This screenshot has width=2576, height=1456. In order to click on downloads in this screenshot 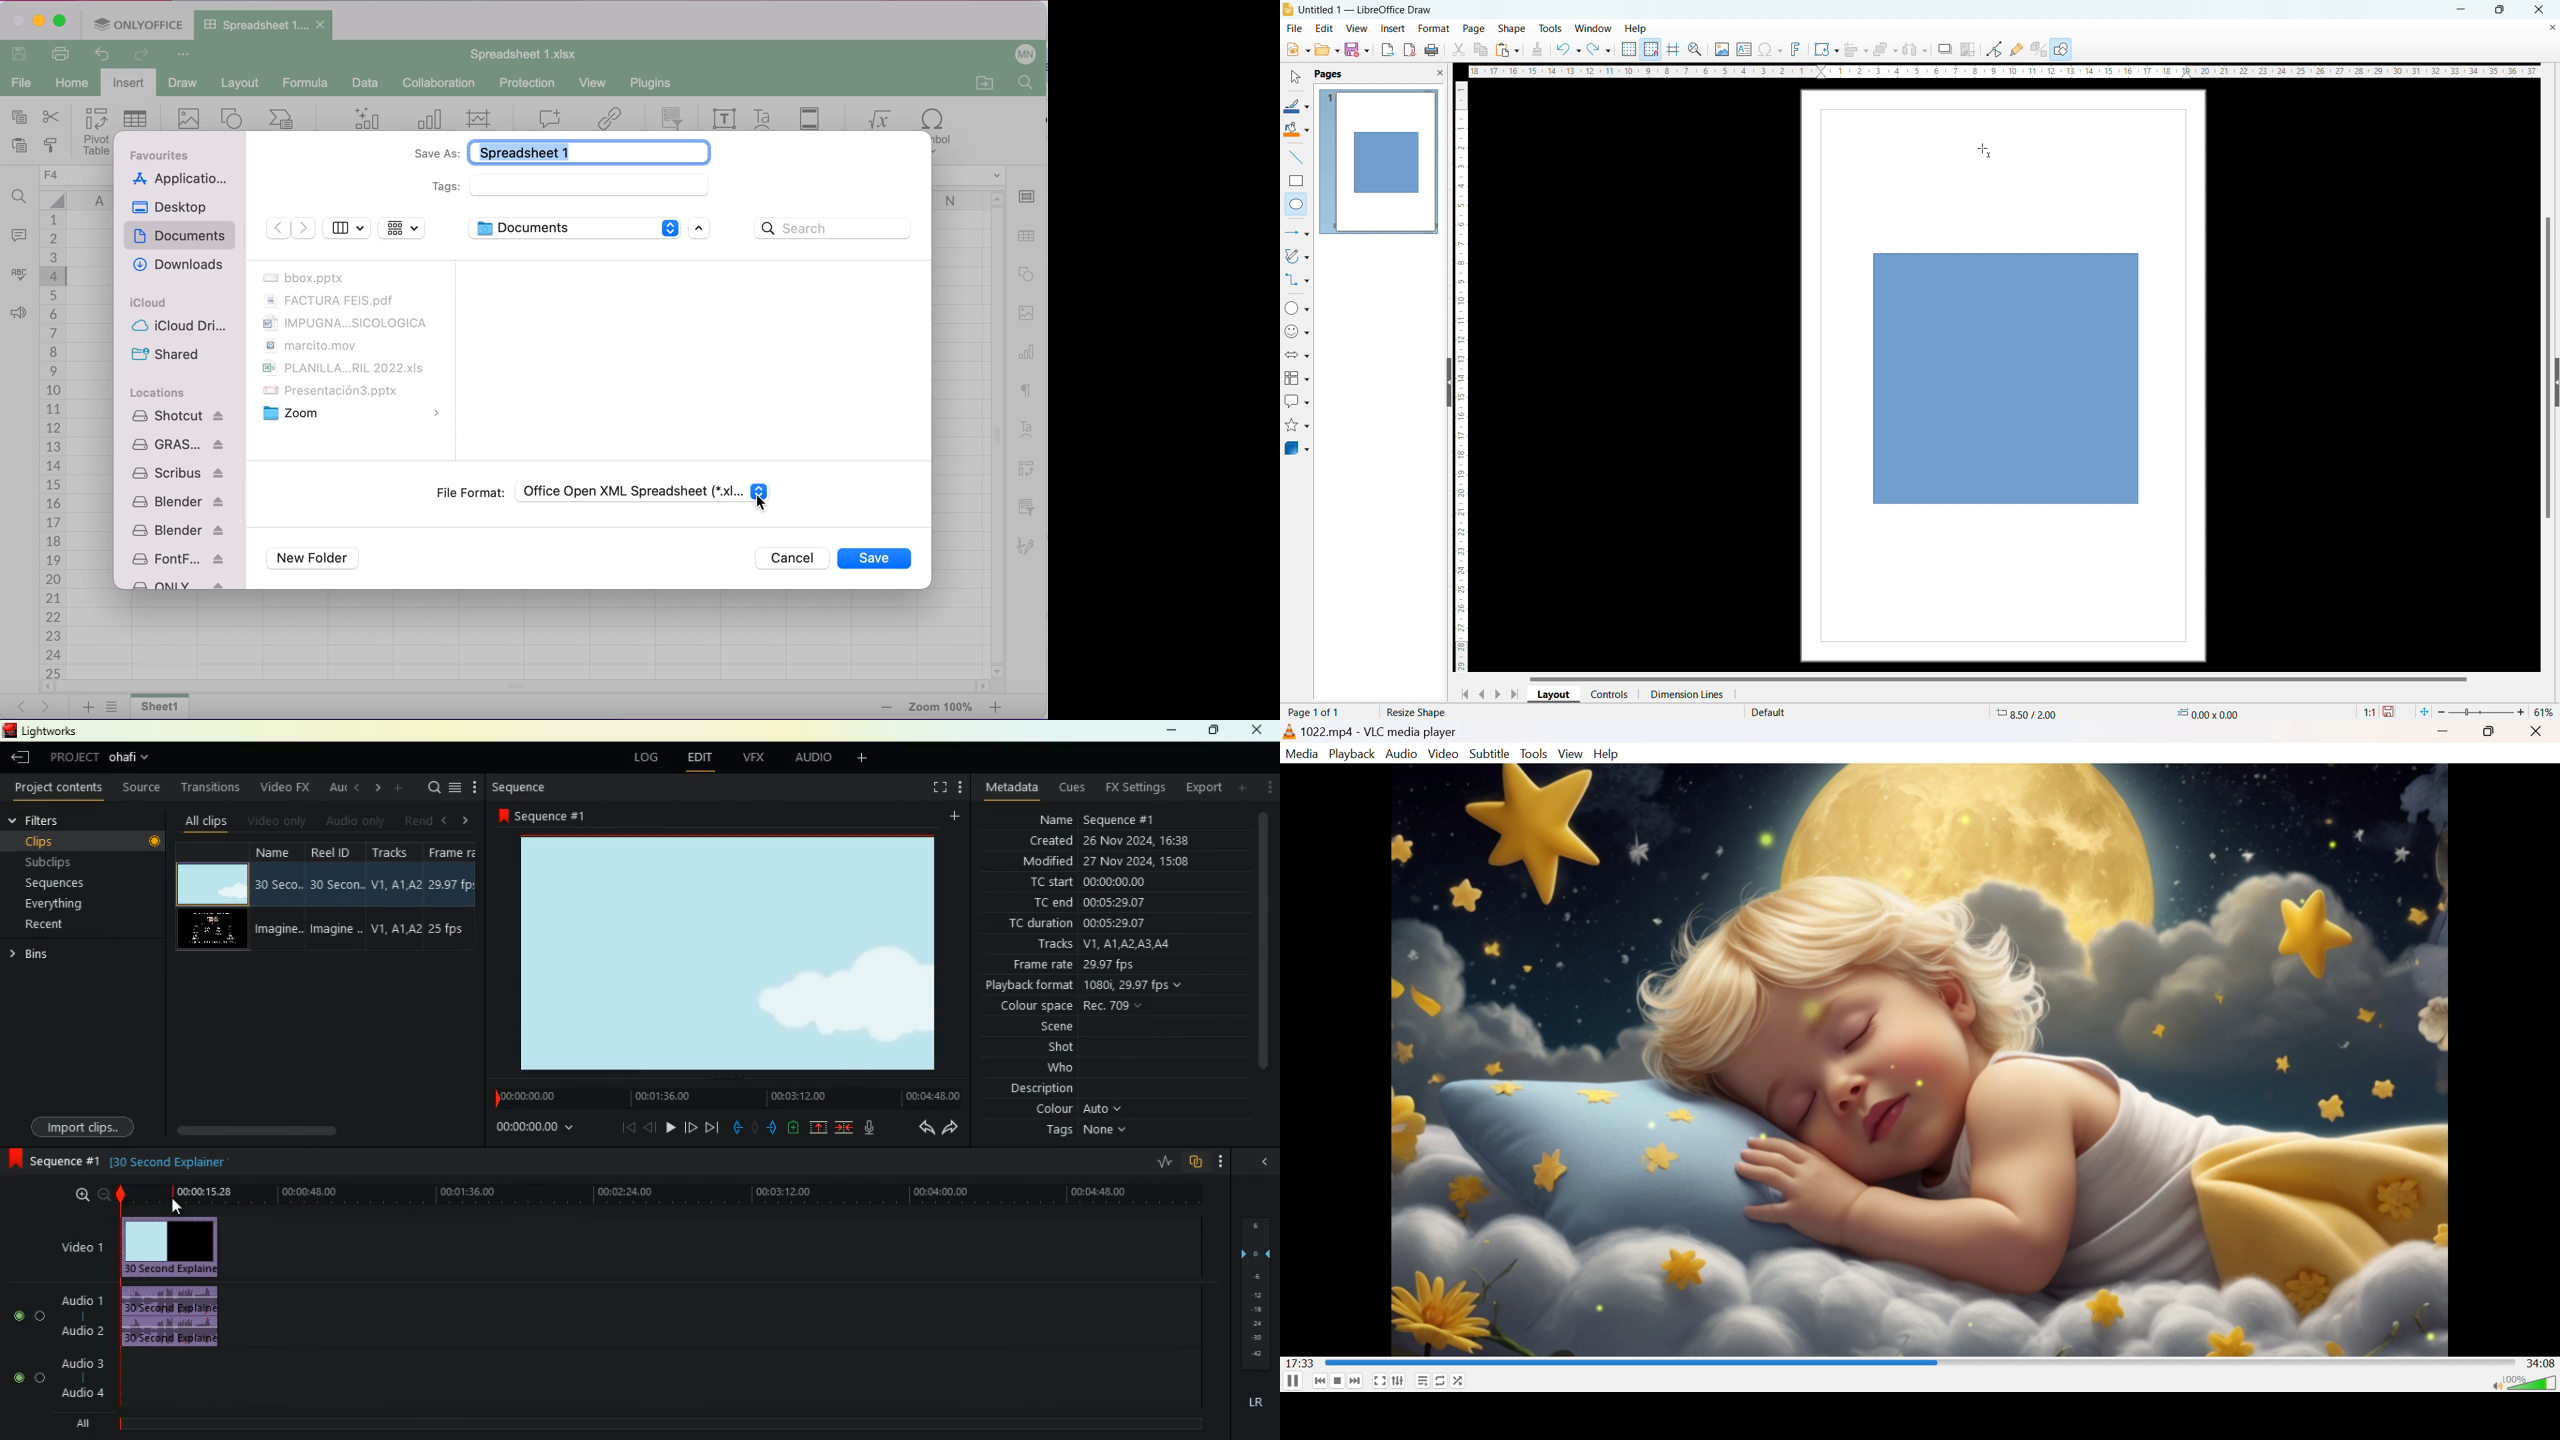, I will do `click(176, 266)`.